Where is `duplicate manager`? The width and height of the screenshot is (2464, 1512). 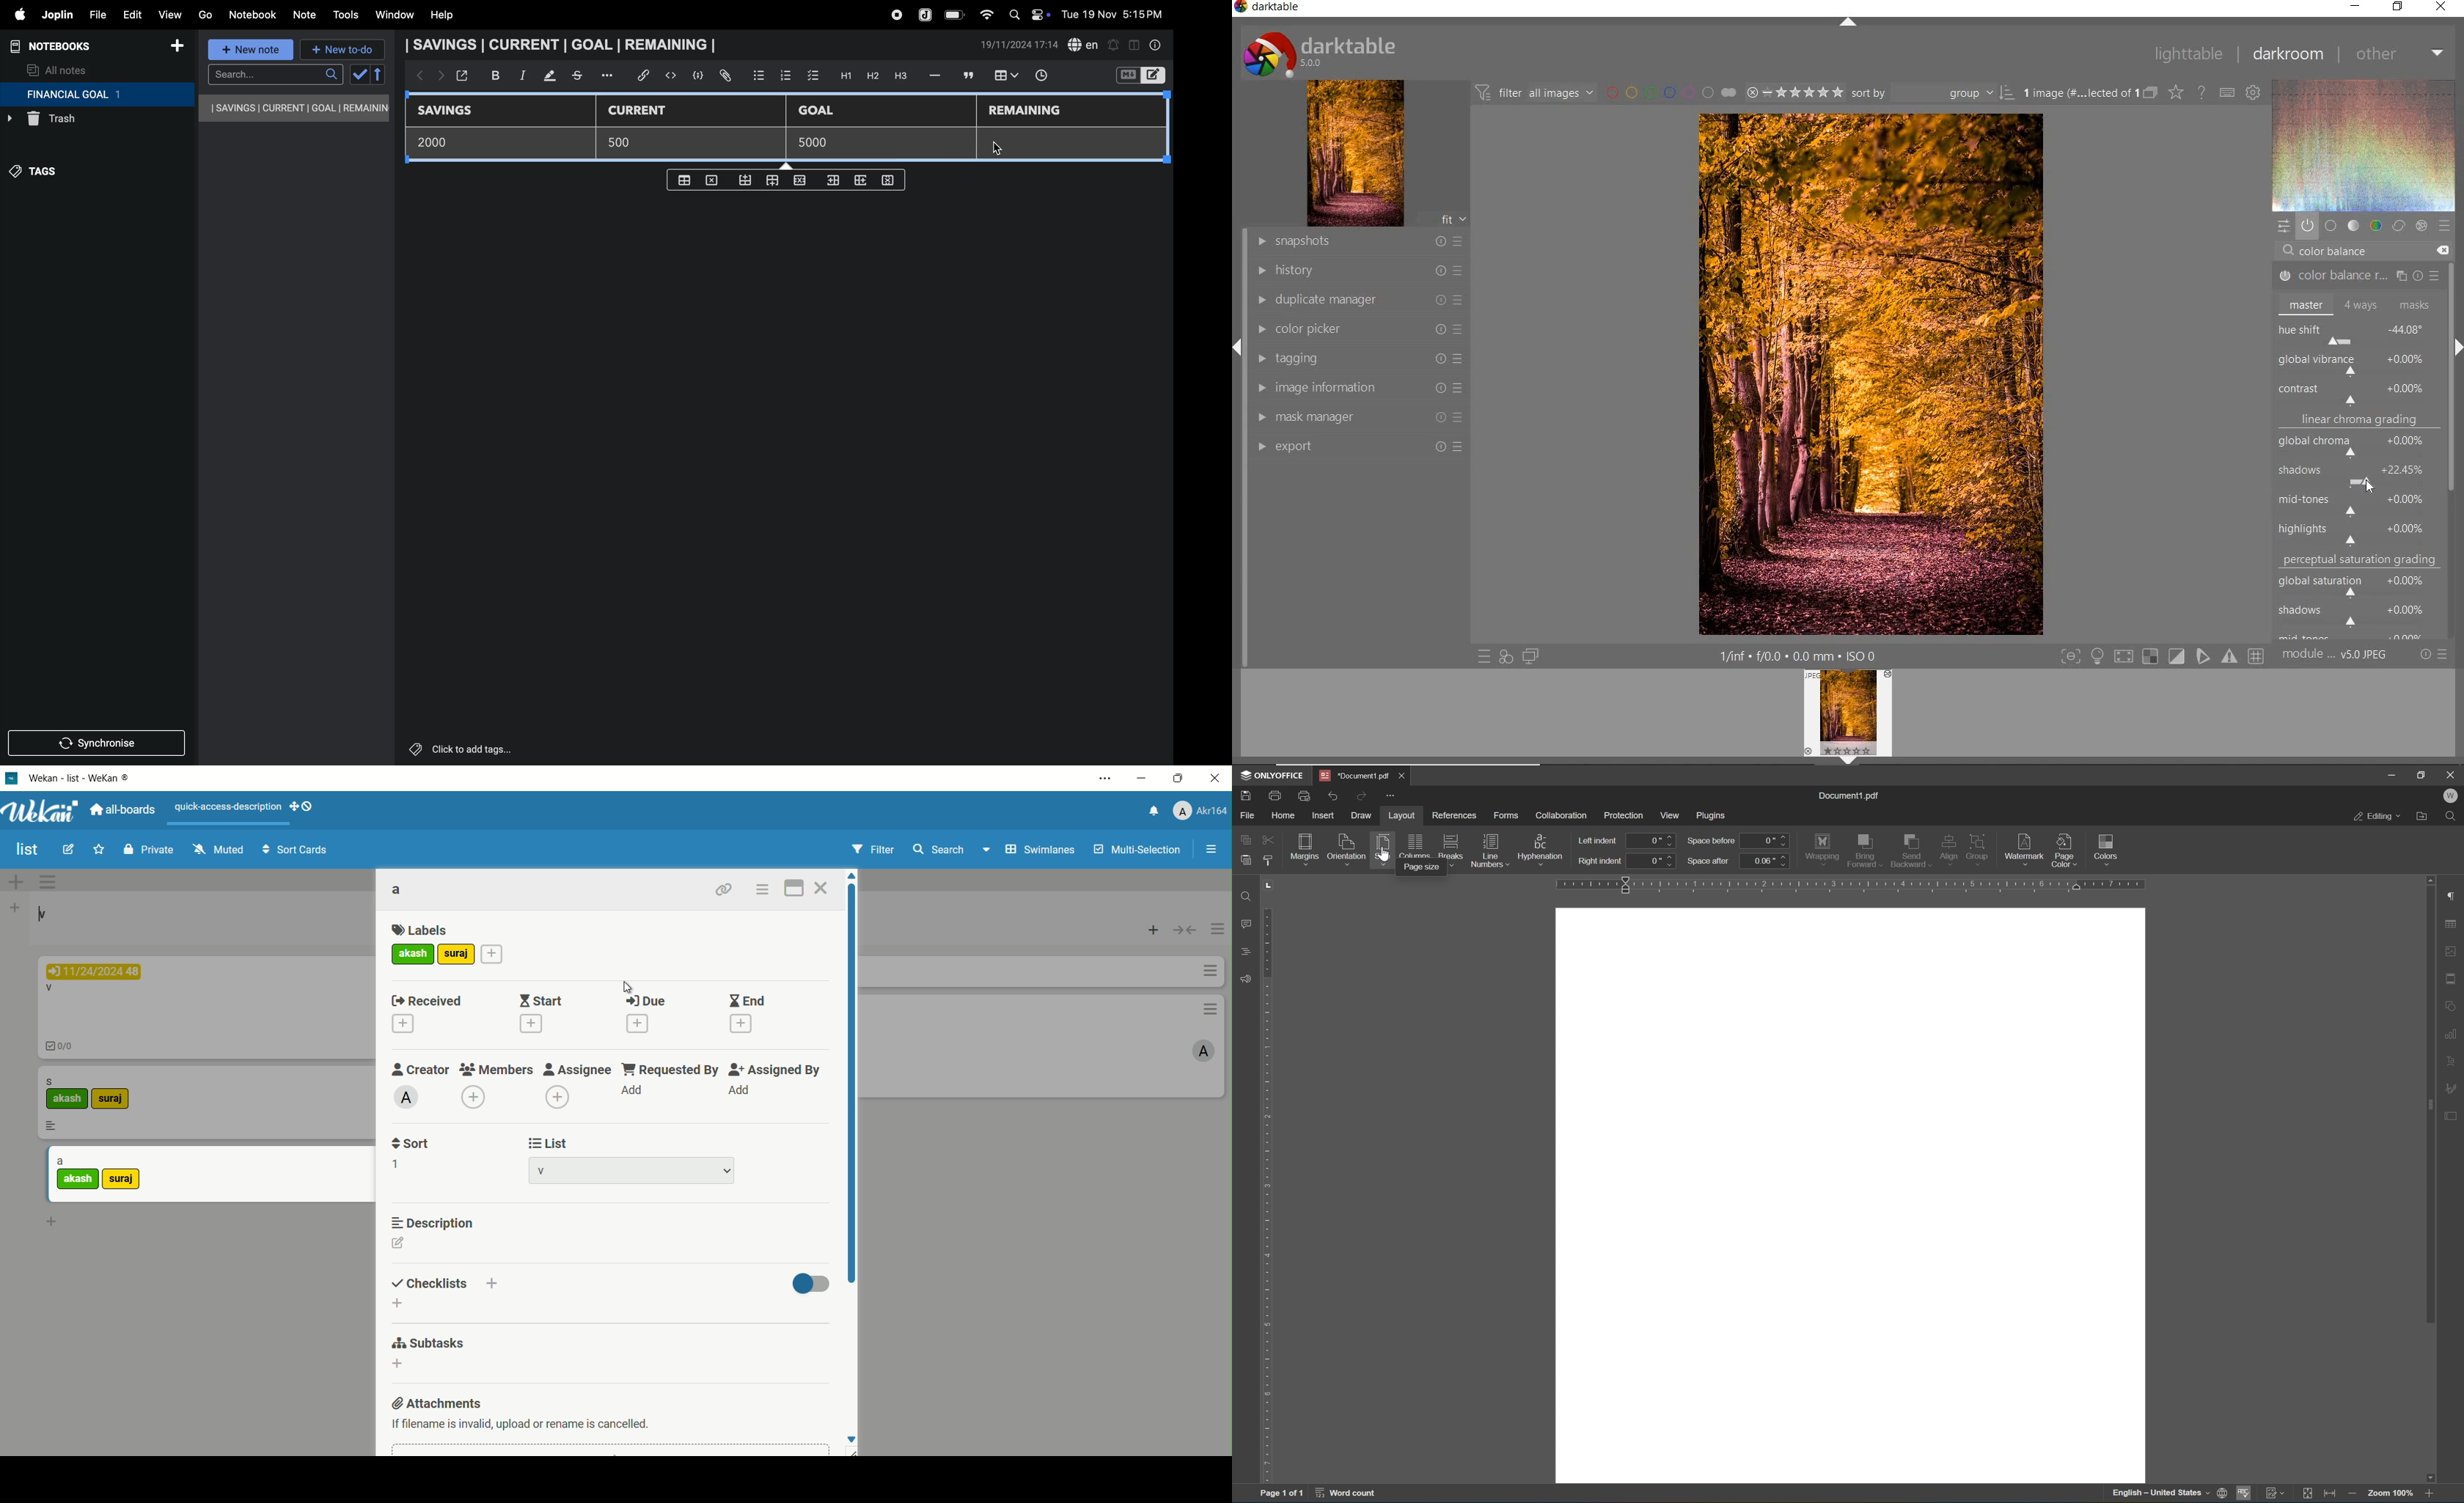 duplicate manager is located at coordinates (1360, 300).